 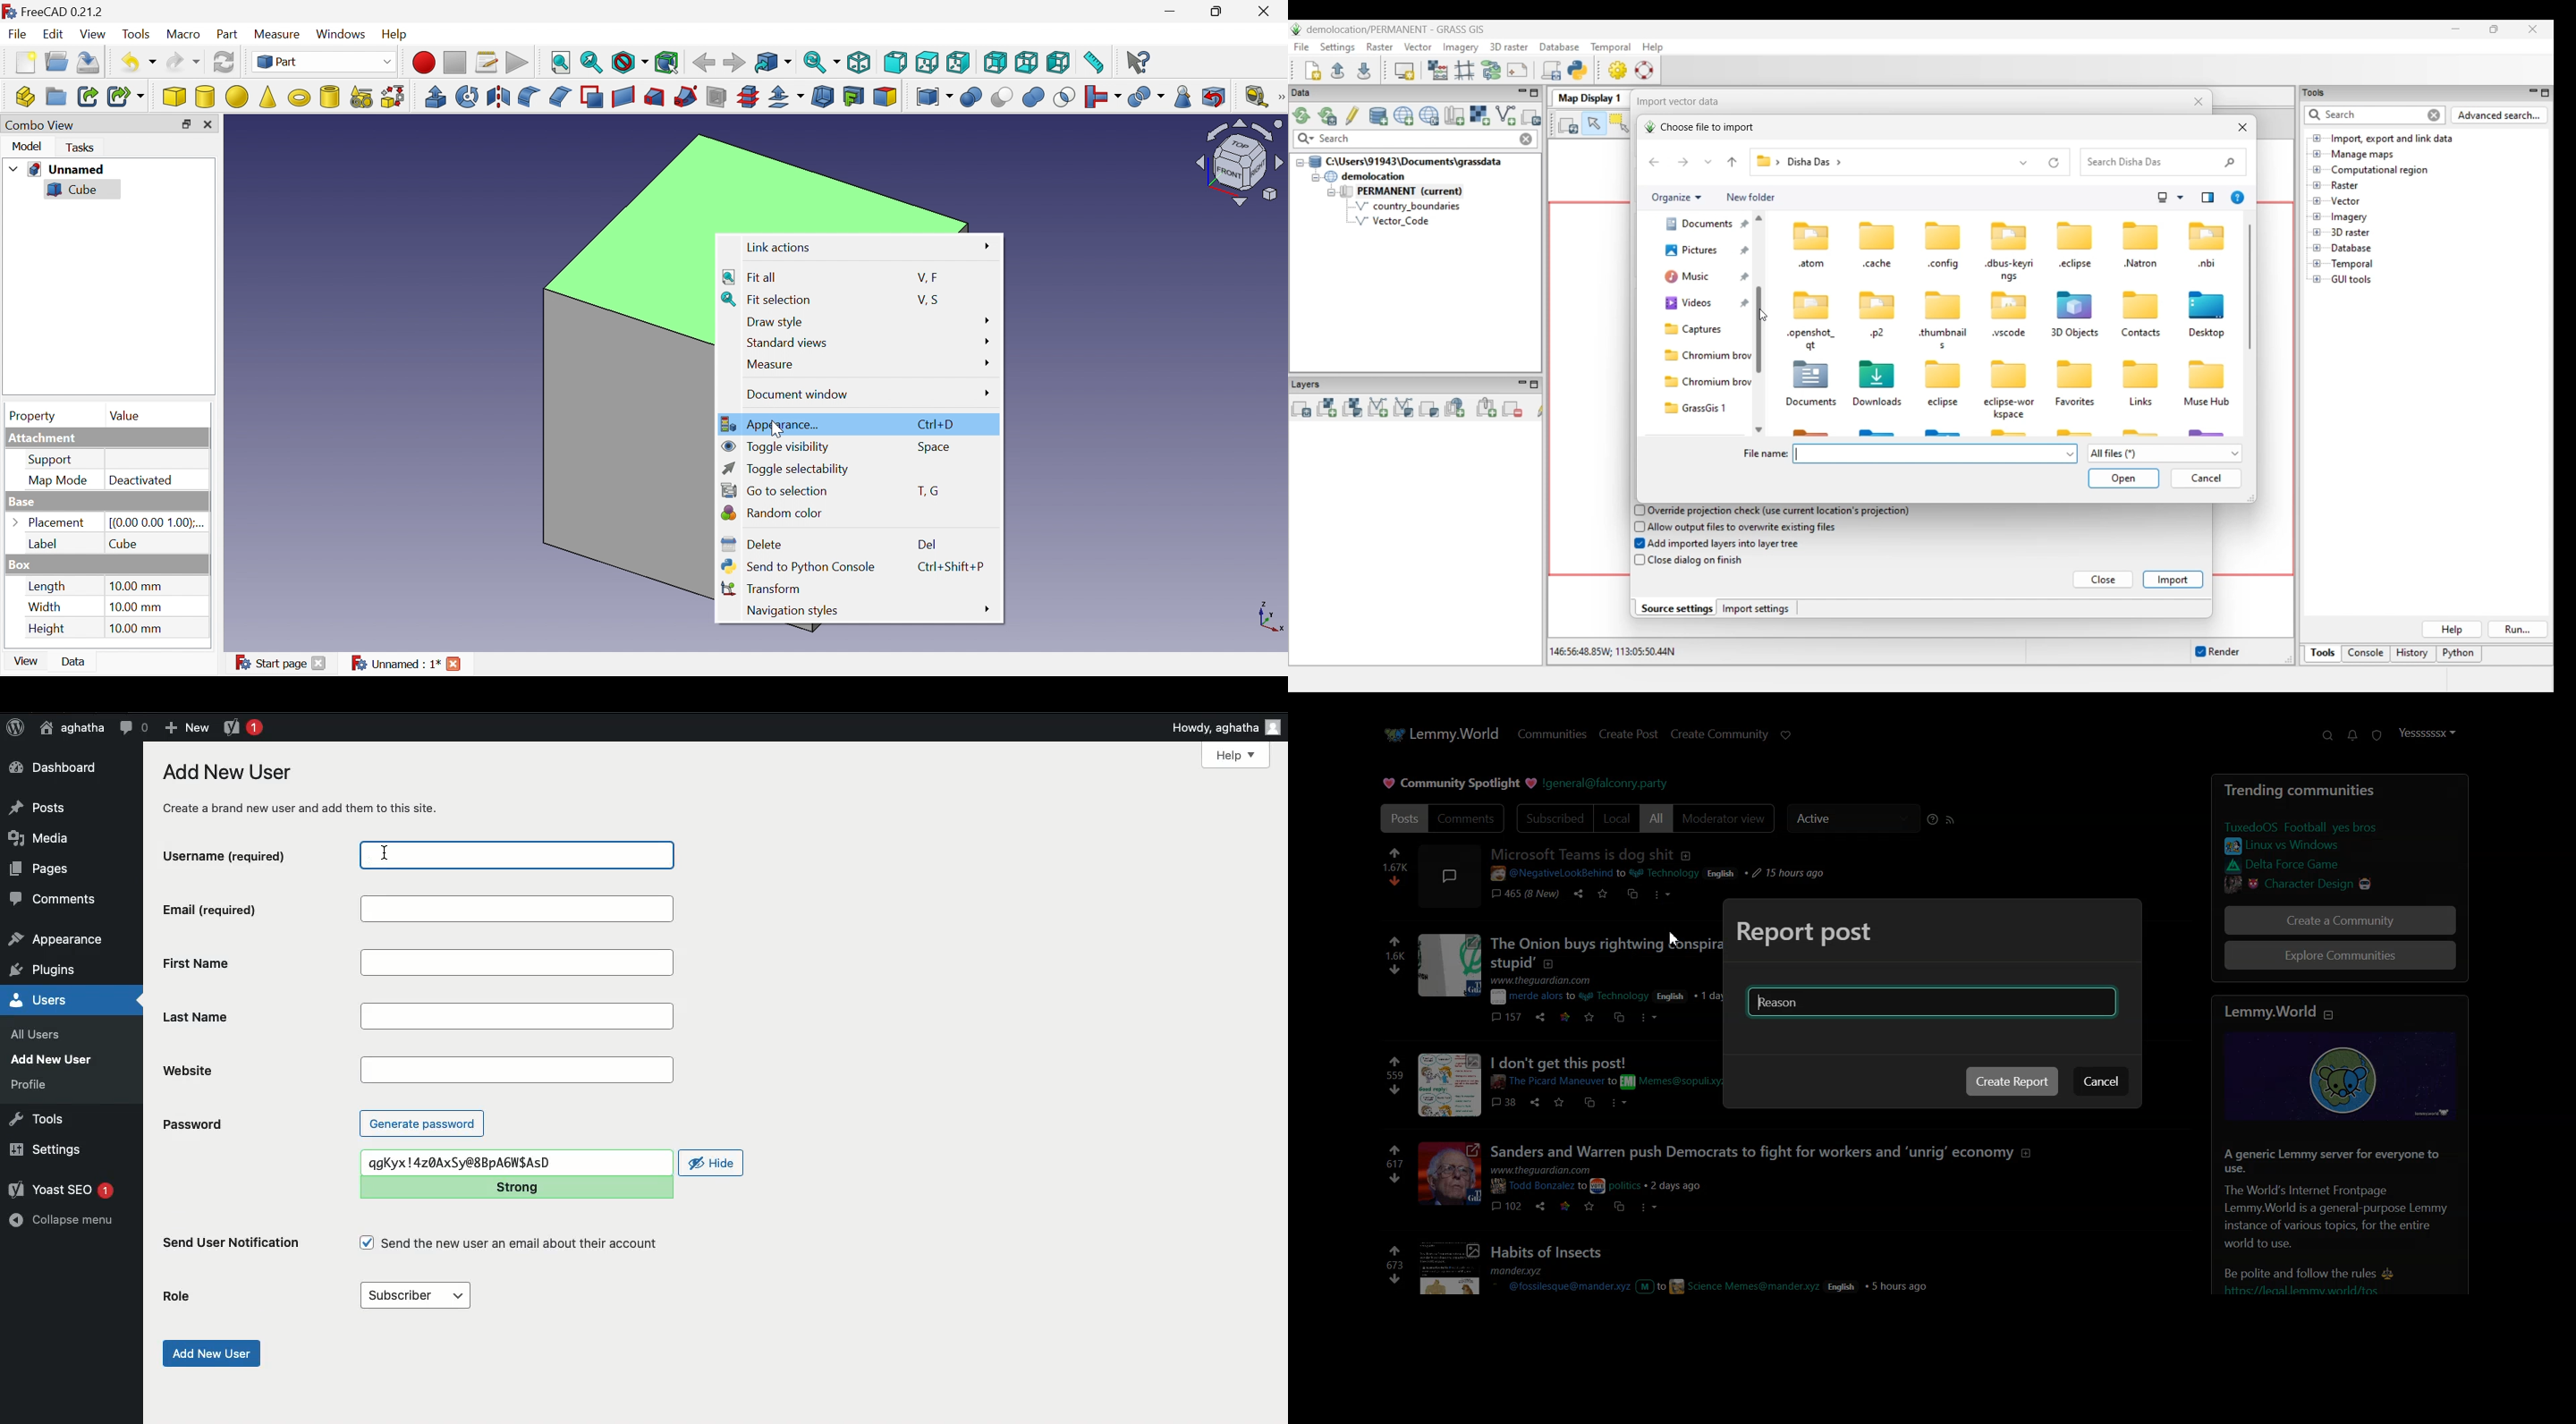 What do you see at coordinates (926, 543) in the screenshot?
I see `Del` at bounding box center [926, 543].